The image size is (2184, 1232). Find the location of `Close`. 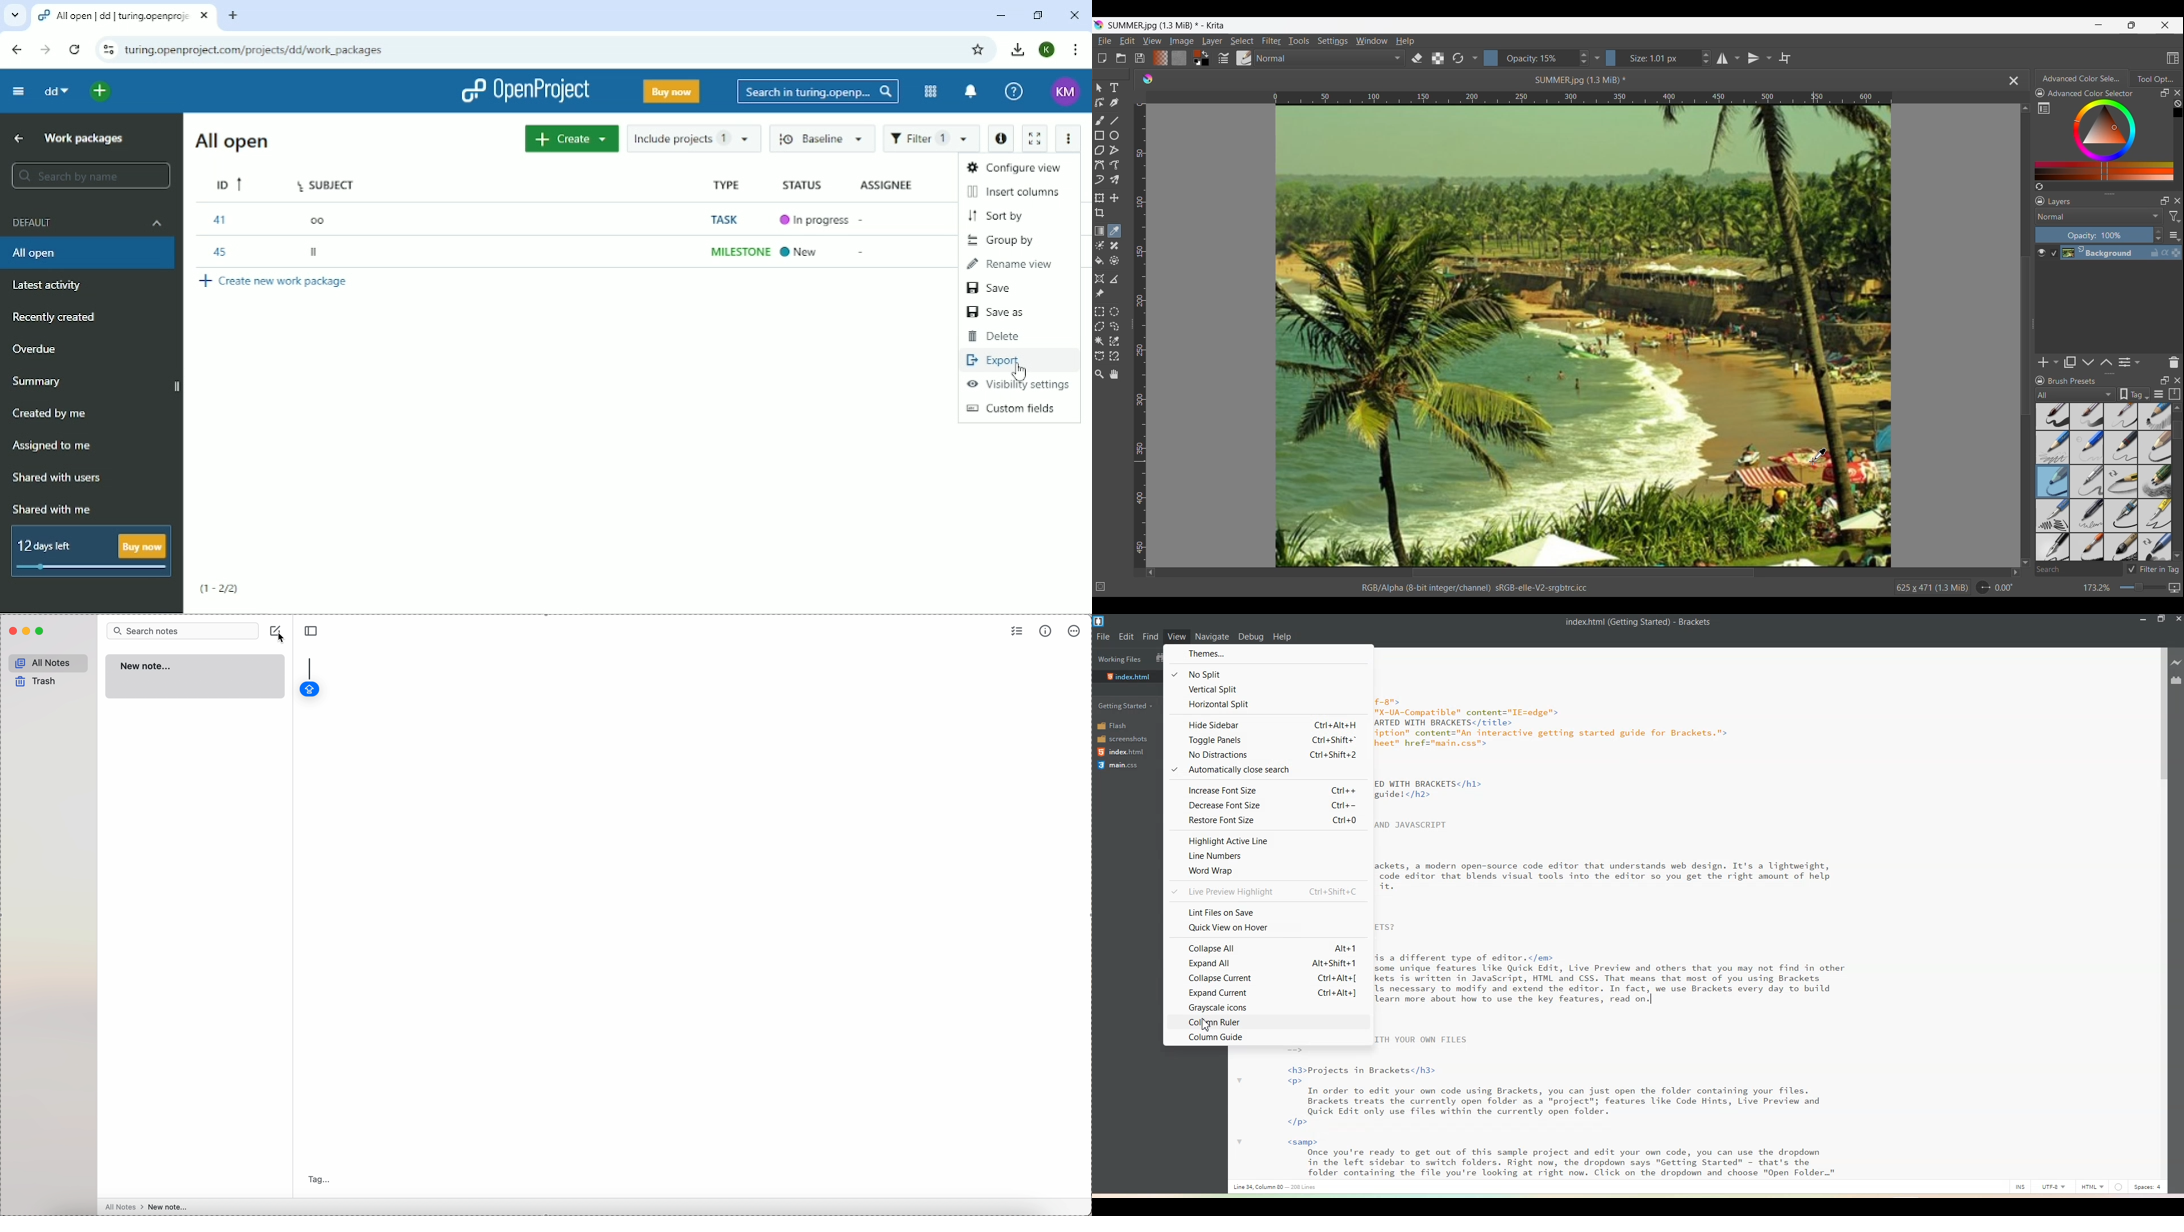

Close is located at coordinates (2178, 380).